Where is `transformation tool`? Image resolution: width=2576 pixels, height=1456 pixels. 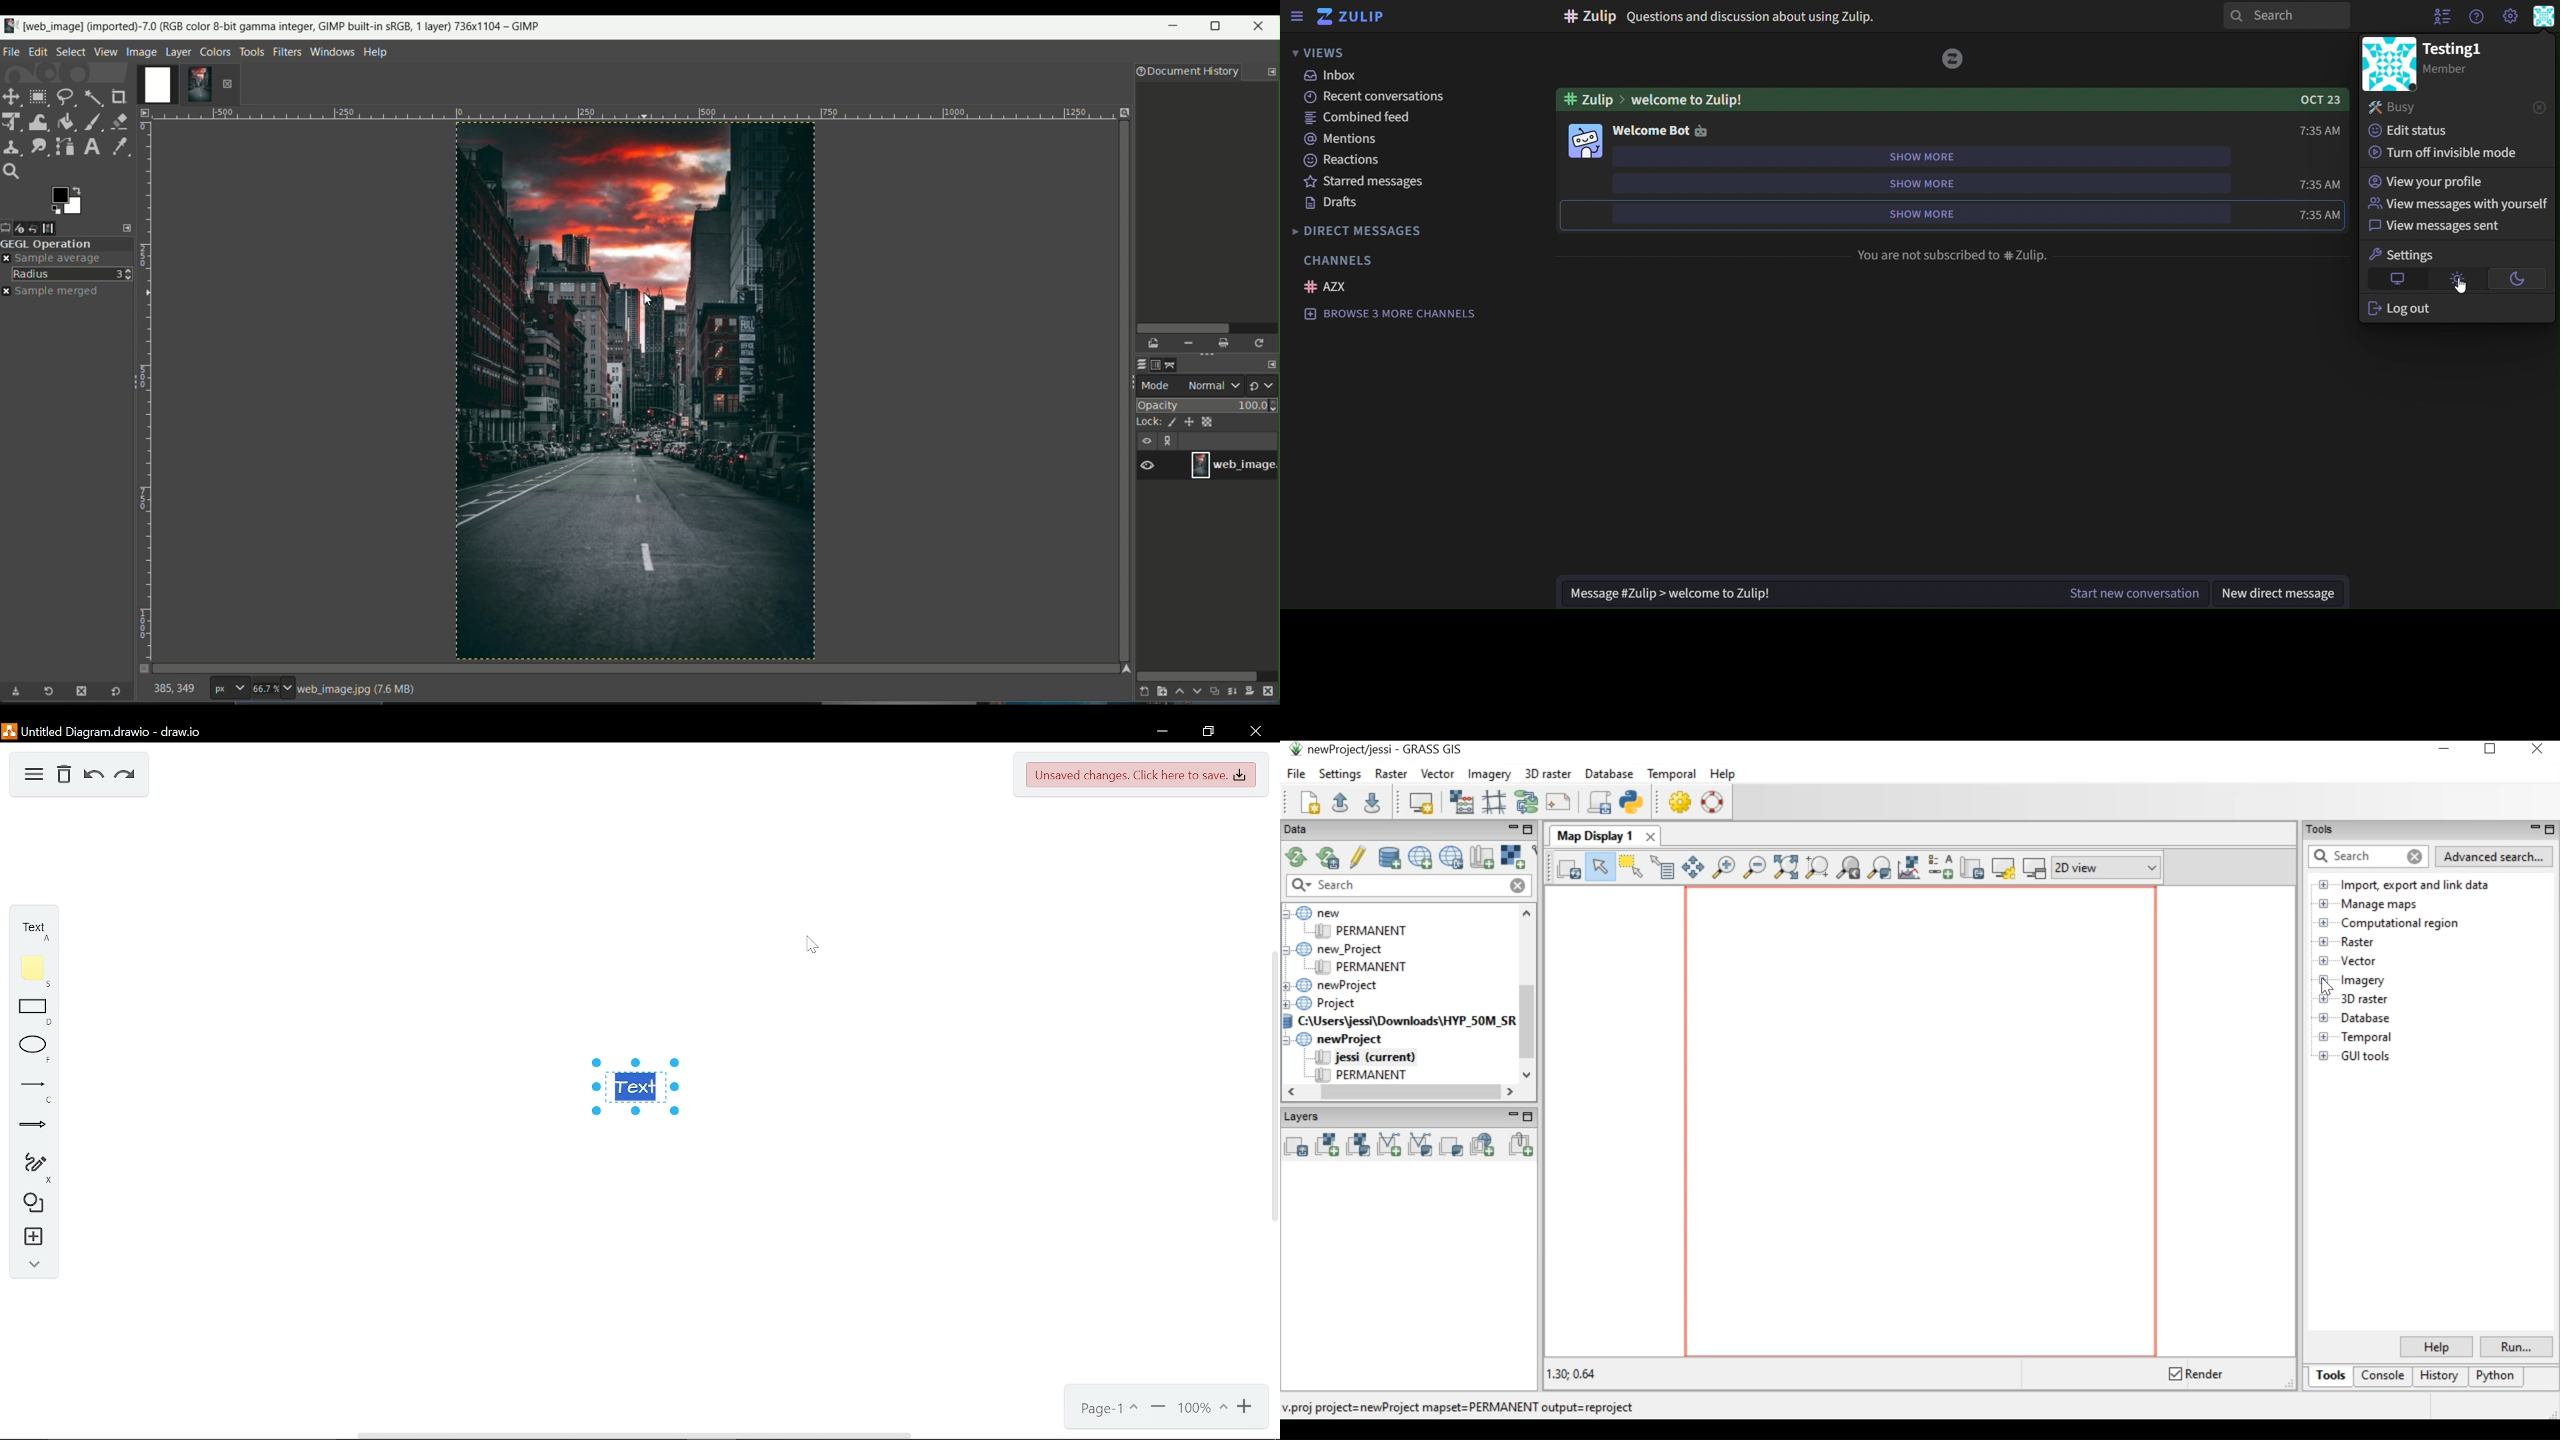 transformation tool is located at coordinates (39, 120).